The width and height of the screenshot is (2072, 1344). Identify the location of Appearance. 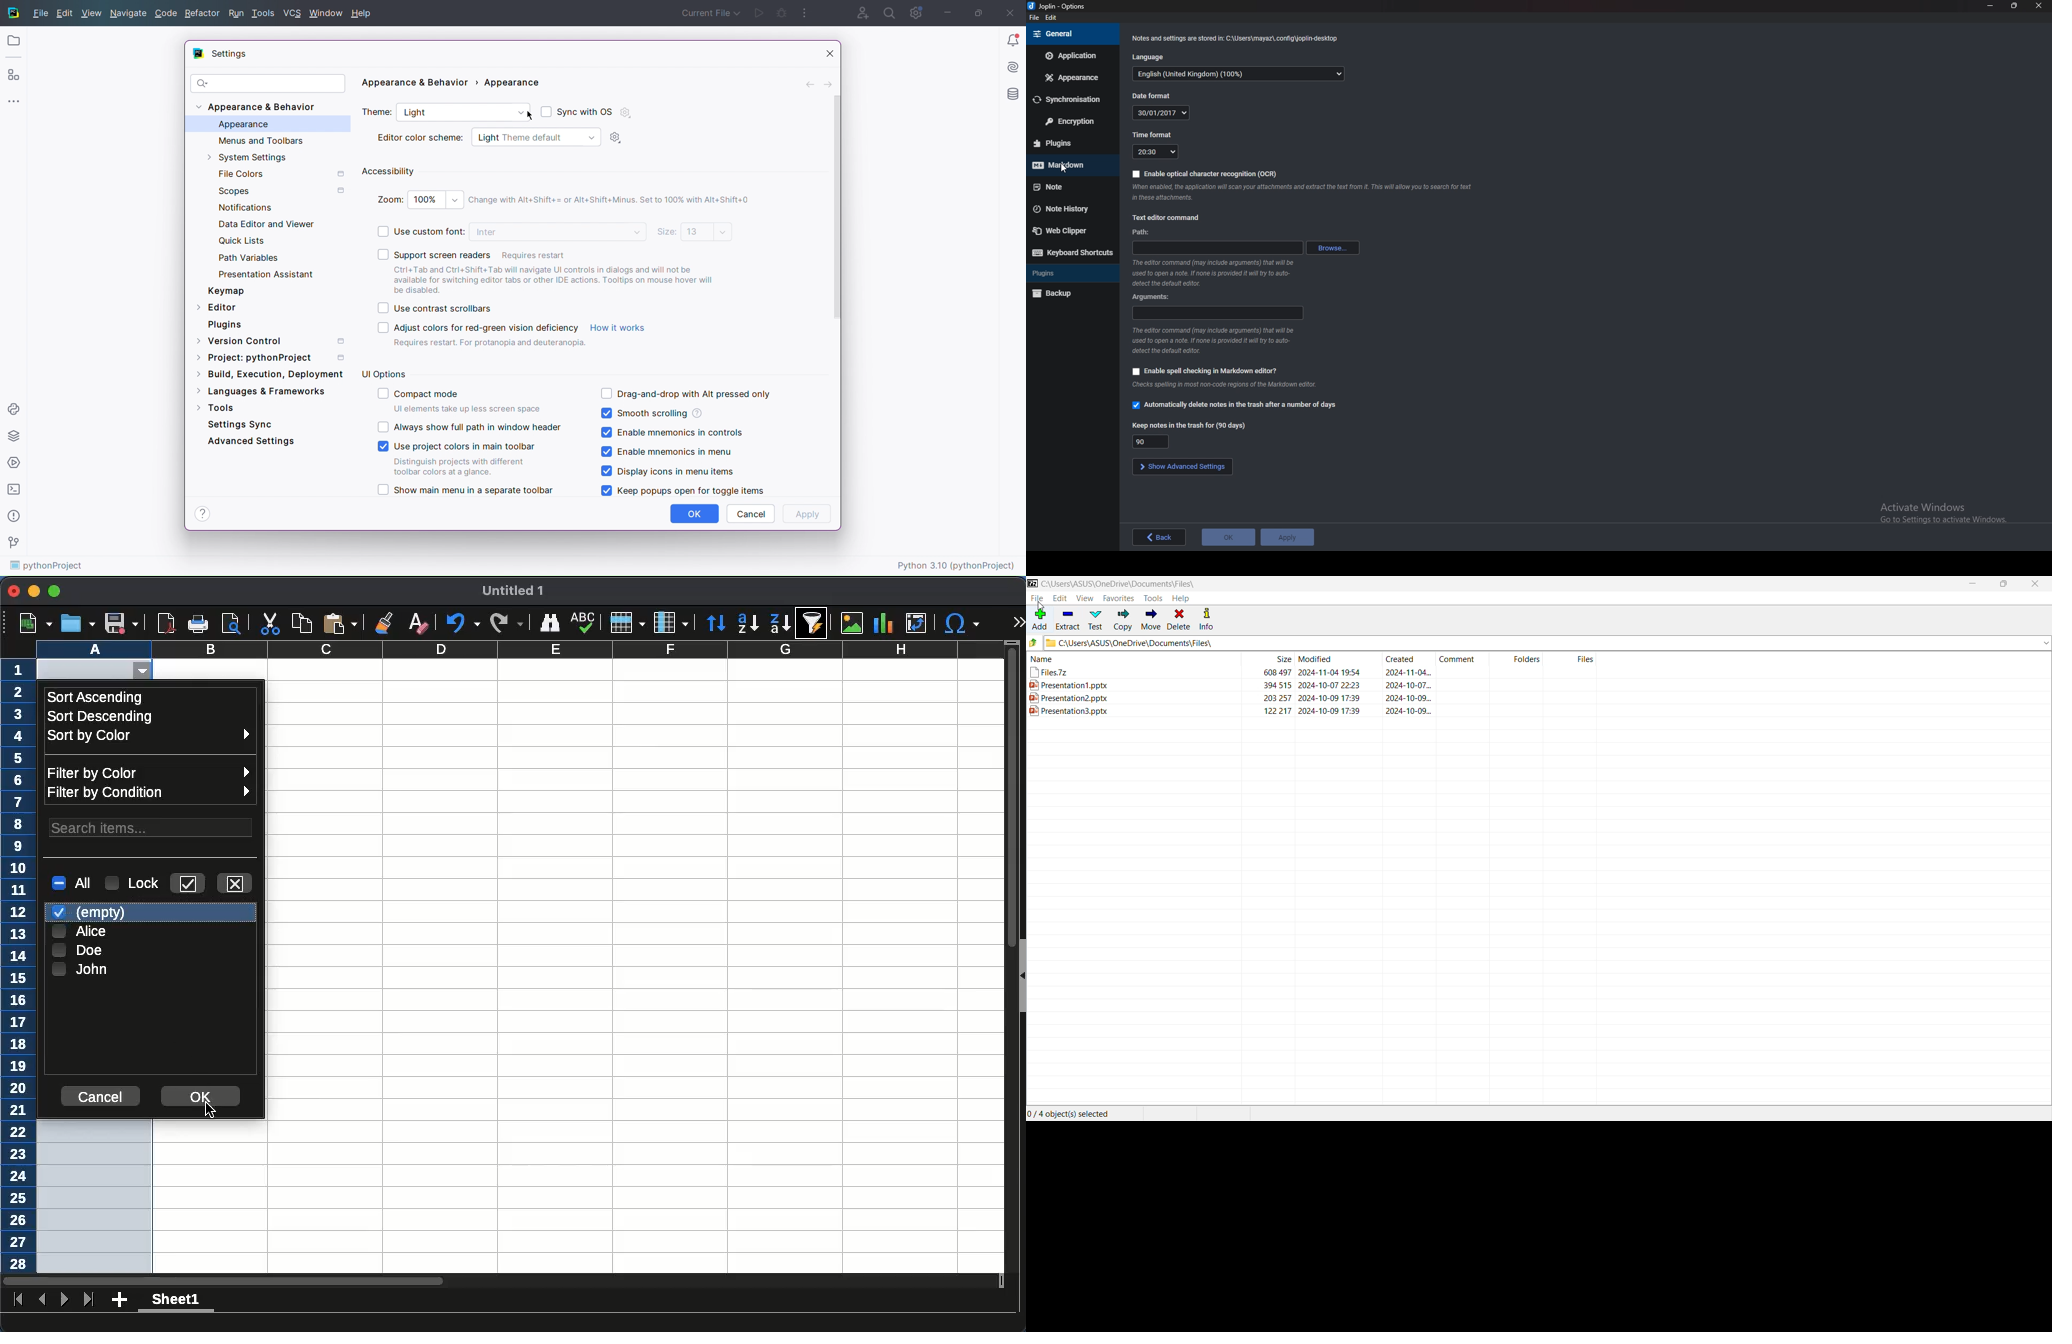
(1072, 77).